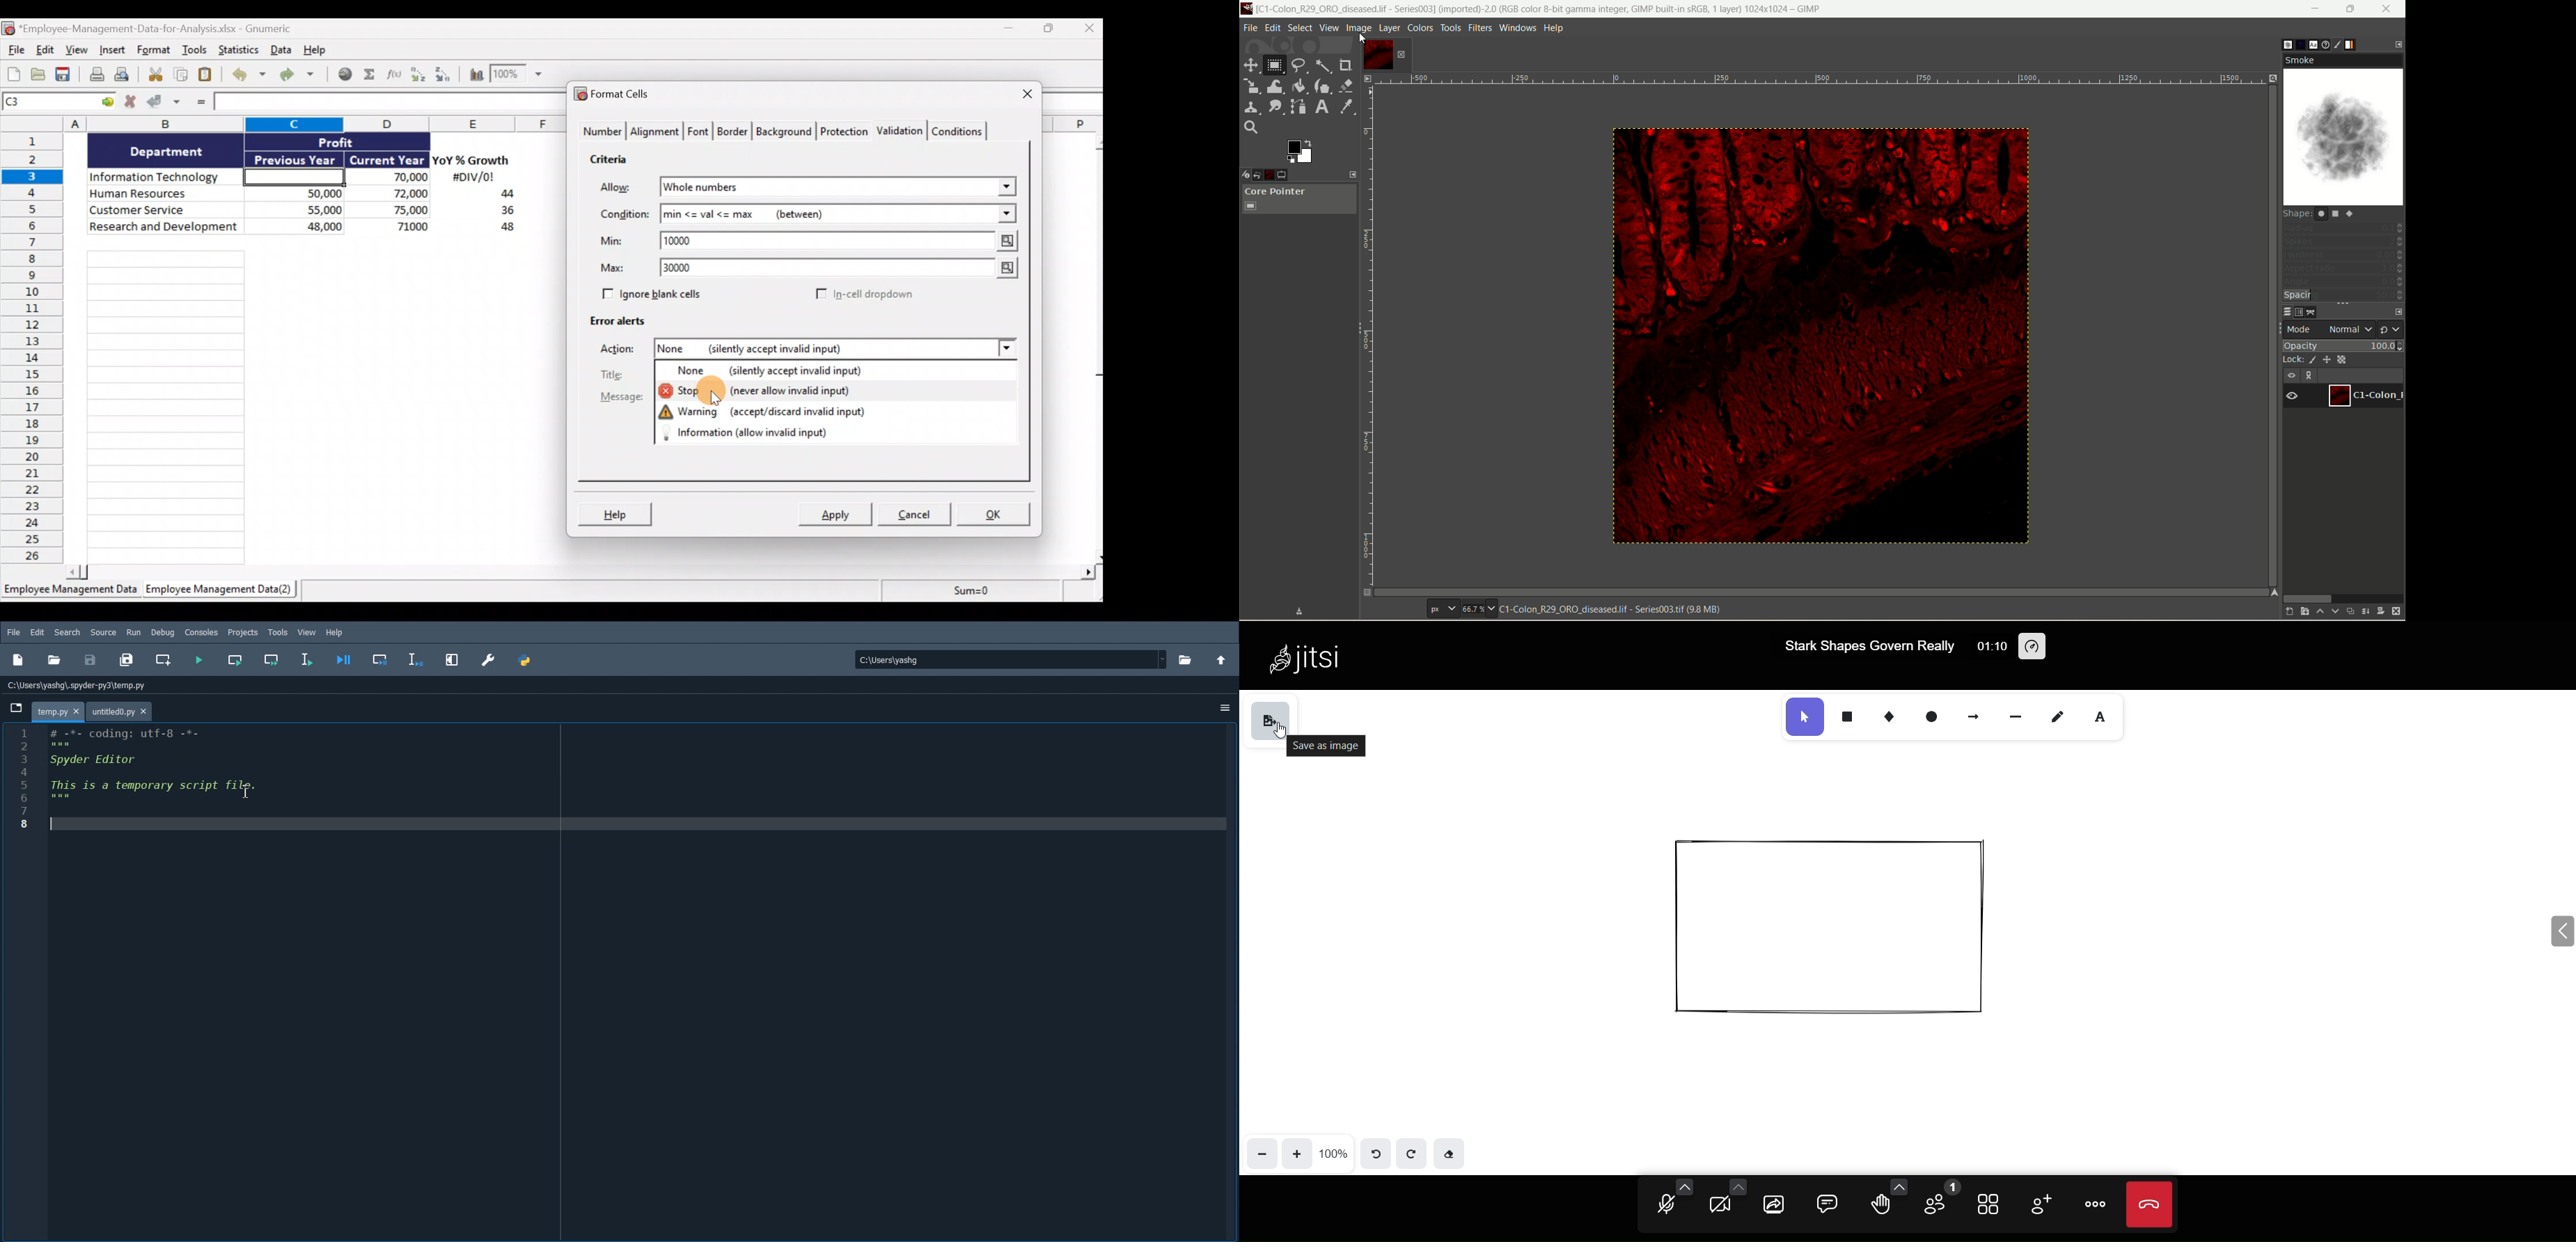 This screenshot has width=2576, height=1260. Describe the element at coordinates (1829, 1204) in the screenshot. I see `chat` at that location.